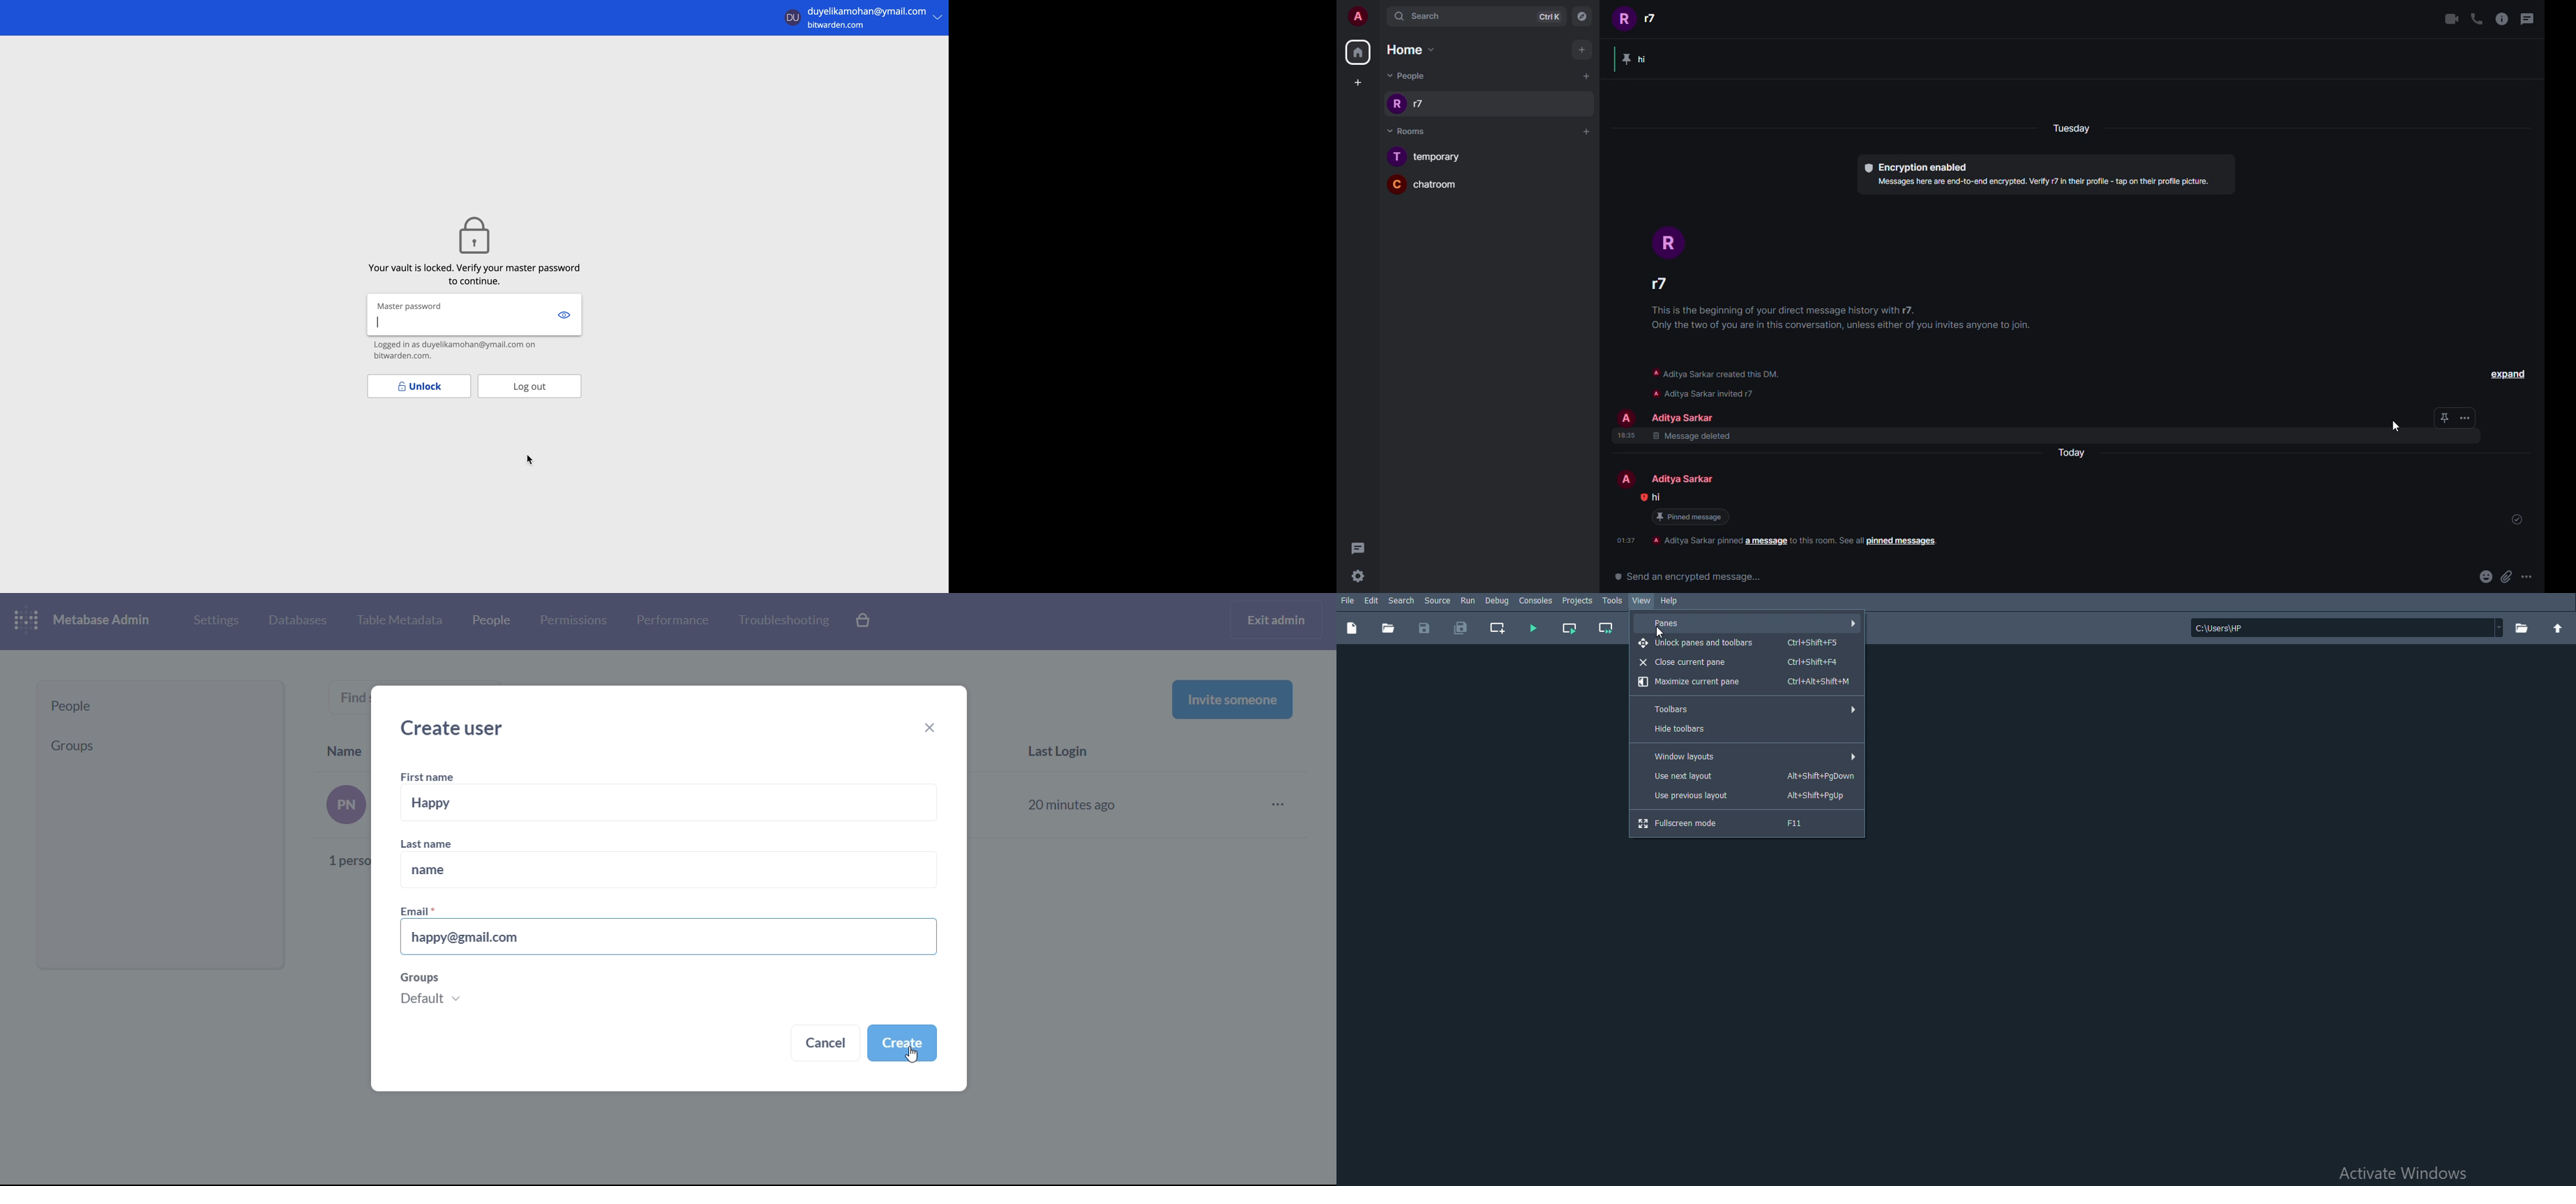 This screenshot has width=2576, height=1204. Describe the element at coordinates (1613, 599) in the screenshot. I see `Tools` at that location.